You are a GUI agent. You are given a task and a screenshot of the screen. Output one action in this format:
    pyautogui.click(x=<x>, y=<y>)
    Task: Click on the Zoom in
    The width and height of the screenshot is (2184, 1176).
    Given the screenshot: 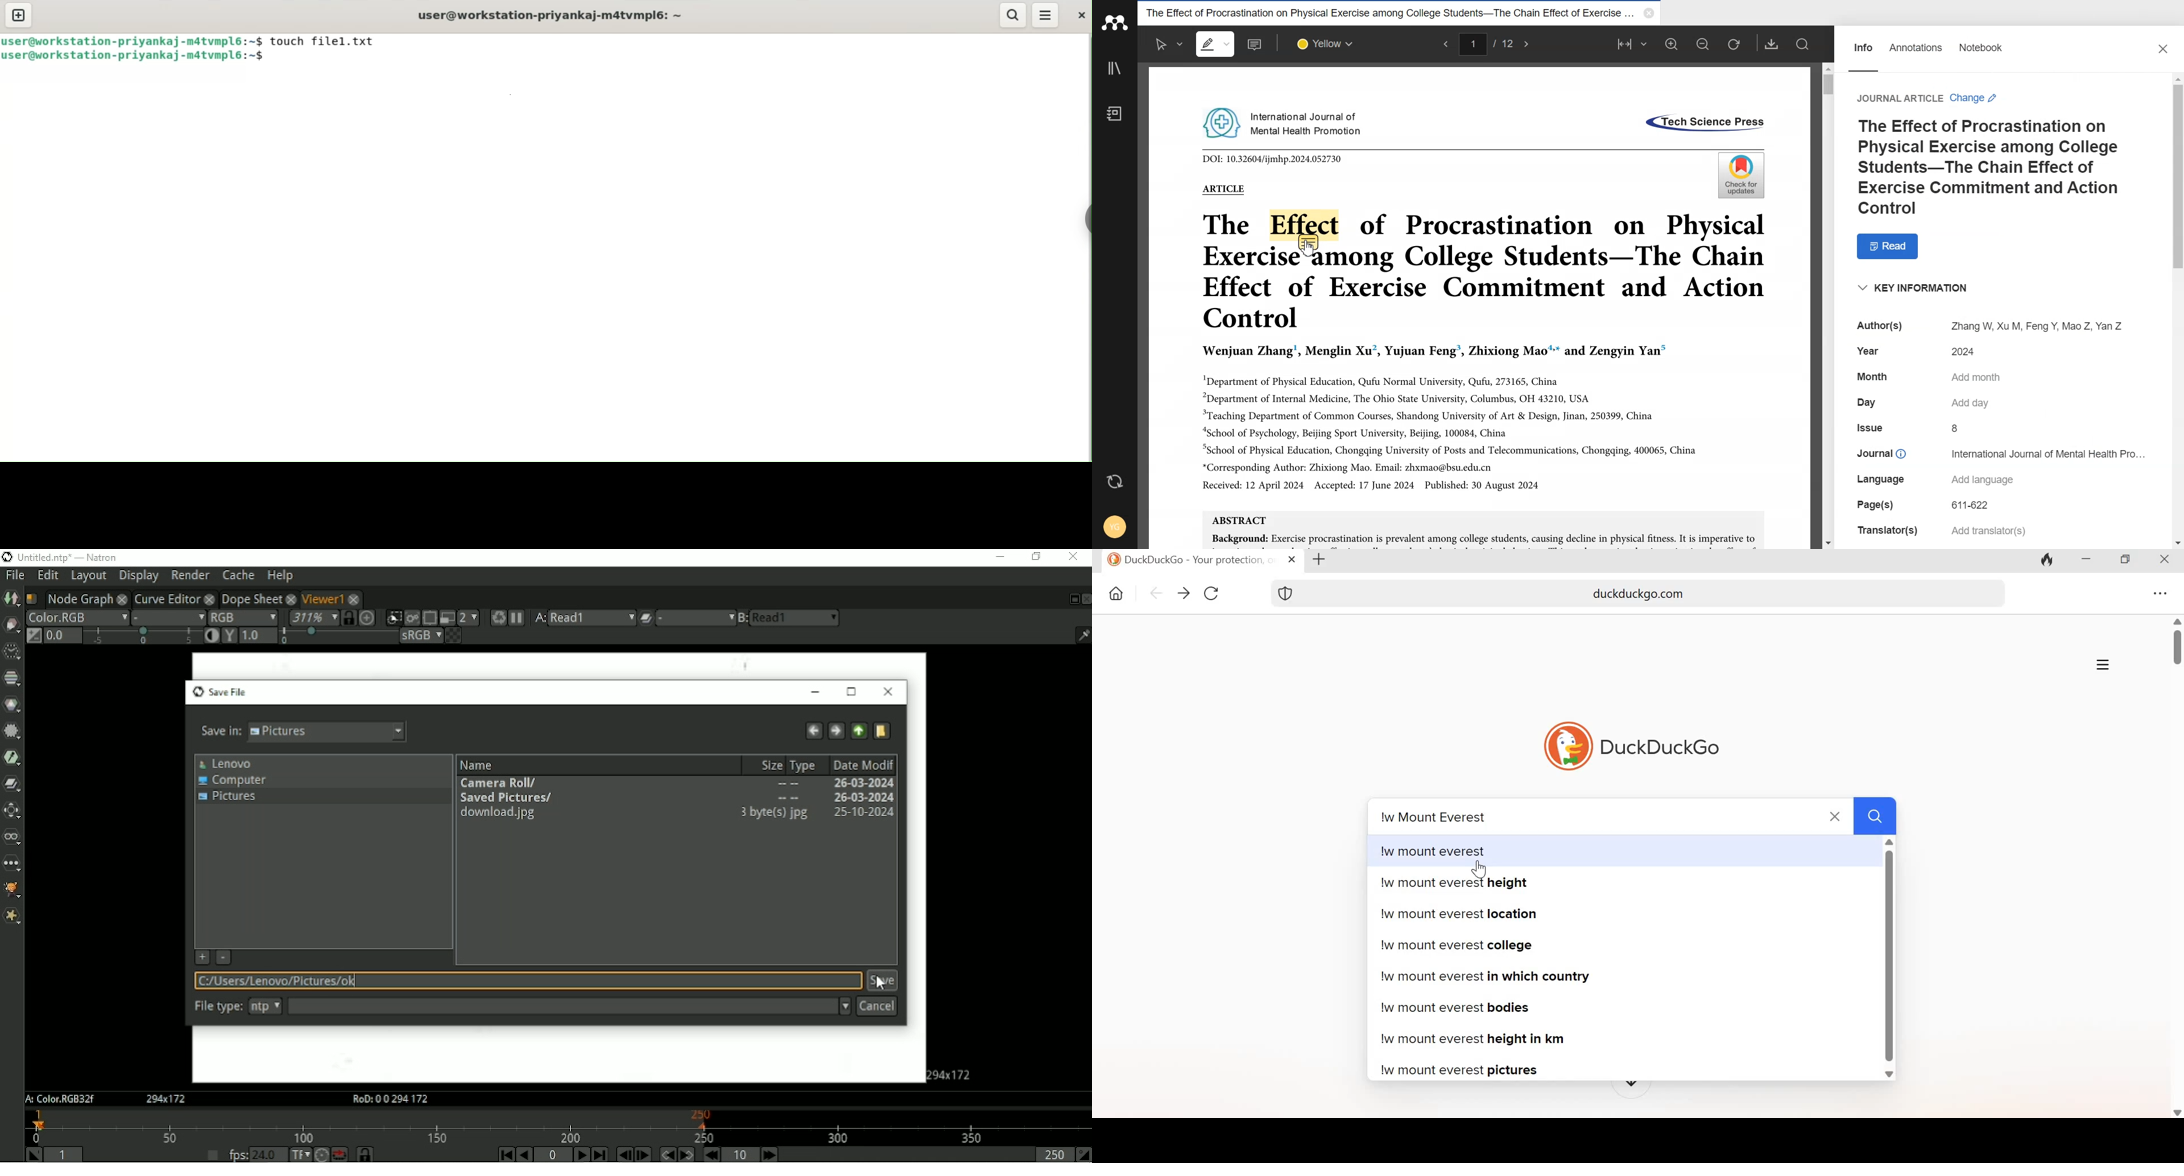 What is the action you would take?
    pyautogui.click(x=1672, y=43)
    